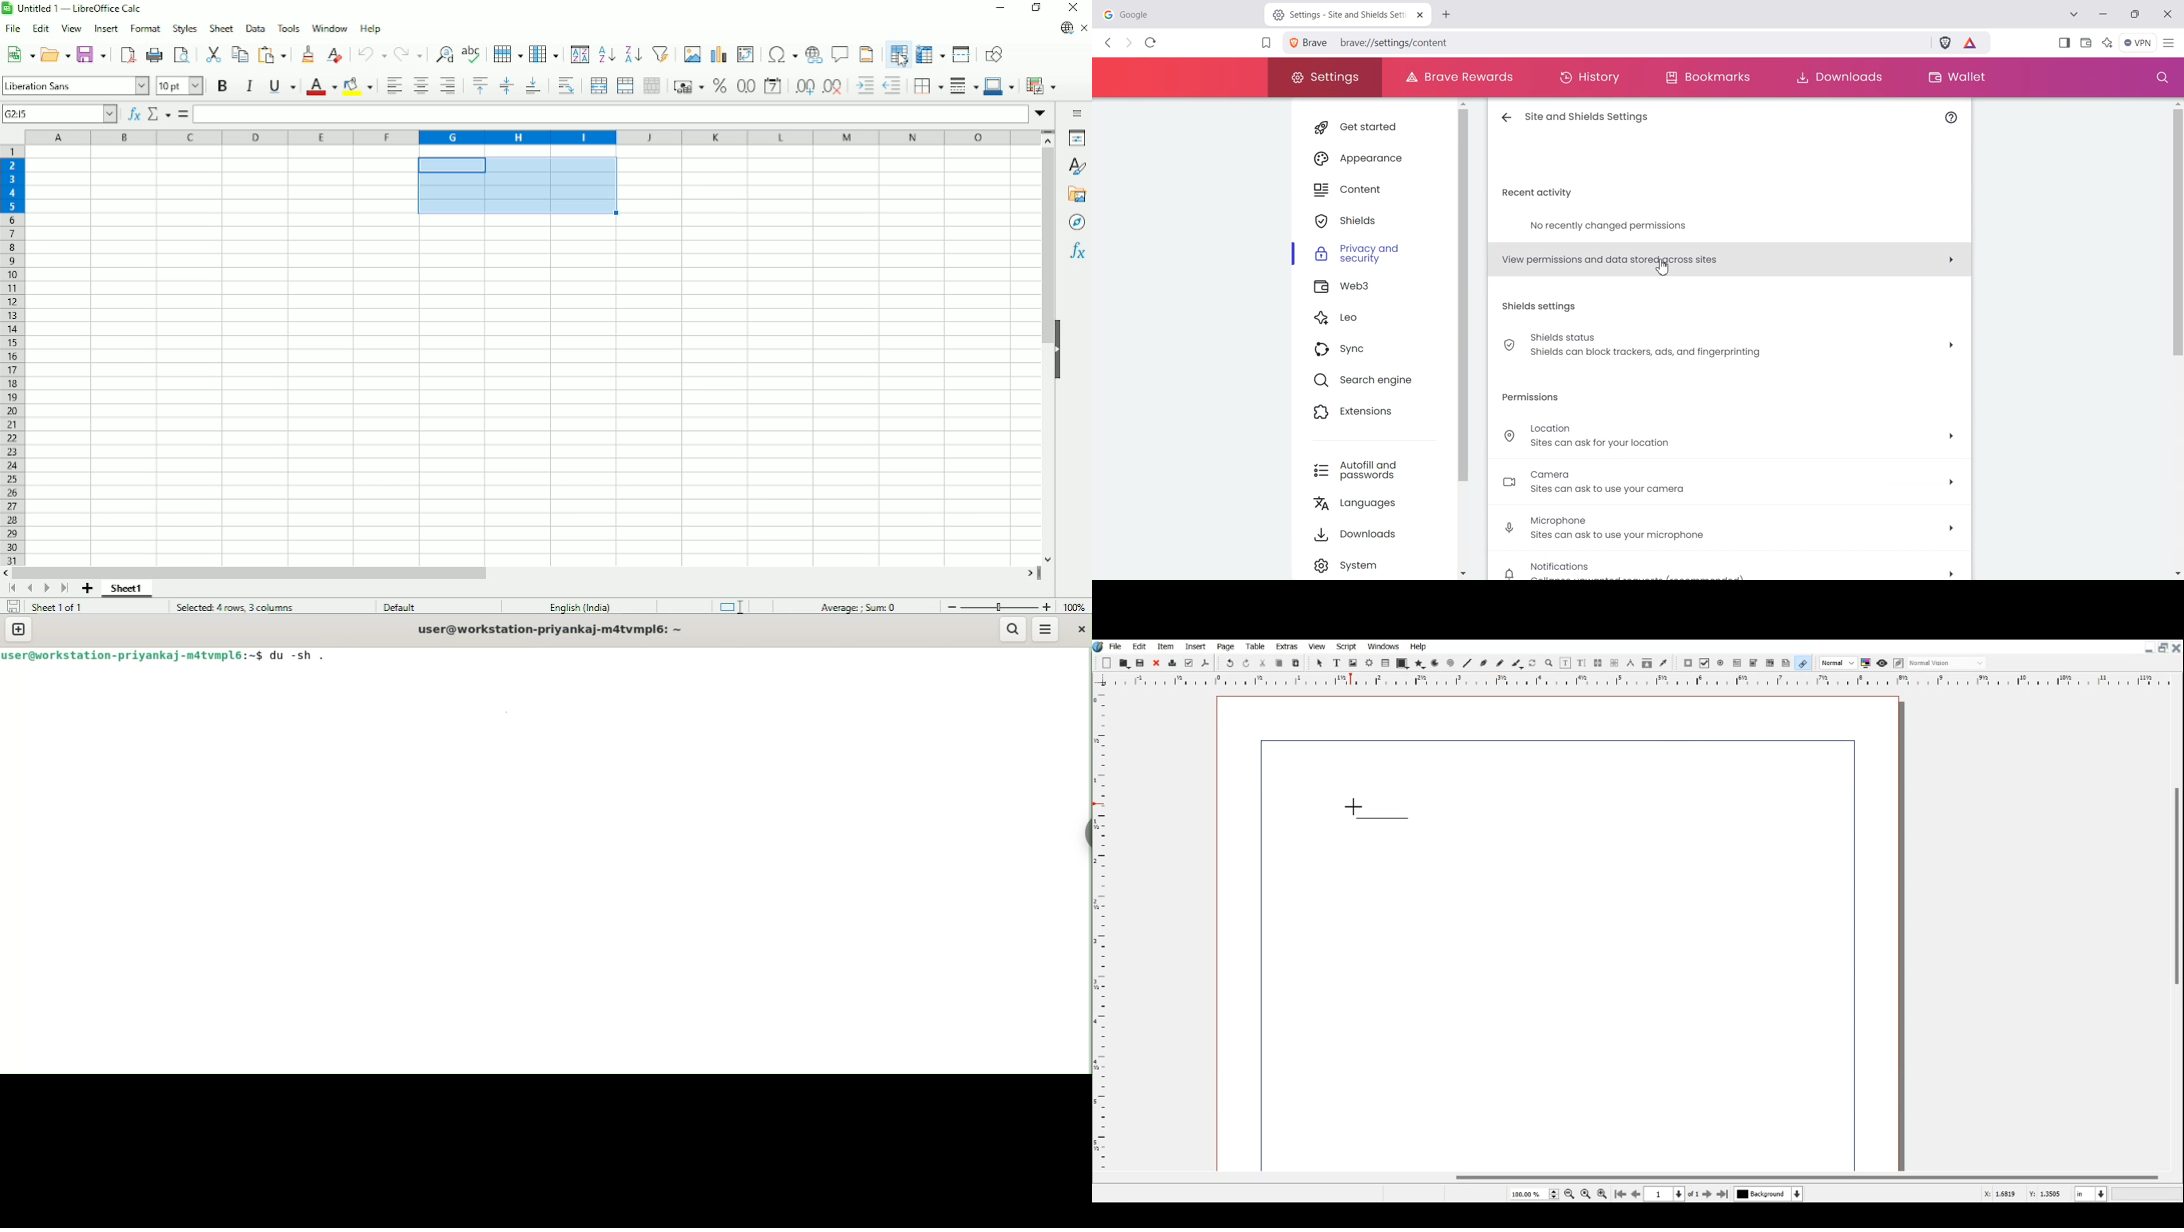  I want to click on Sheet 1 of 1, so click(59, 607).